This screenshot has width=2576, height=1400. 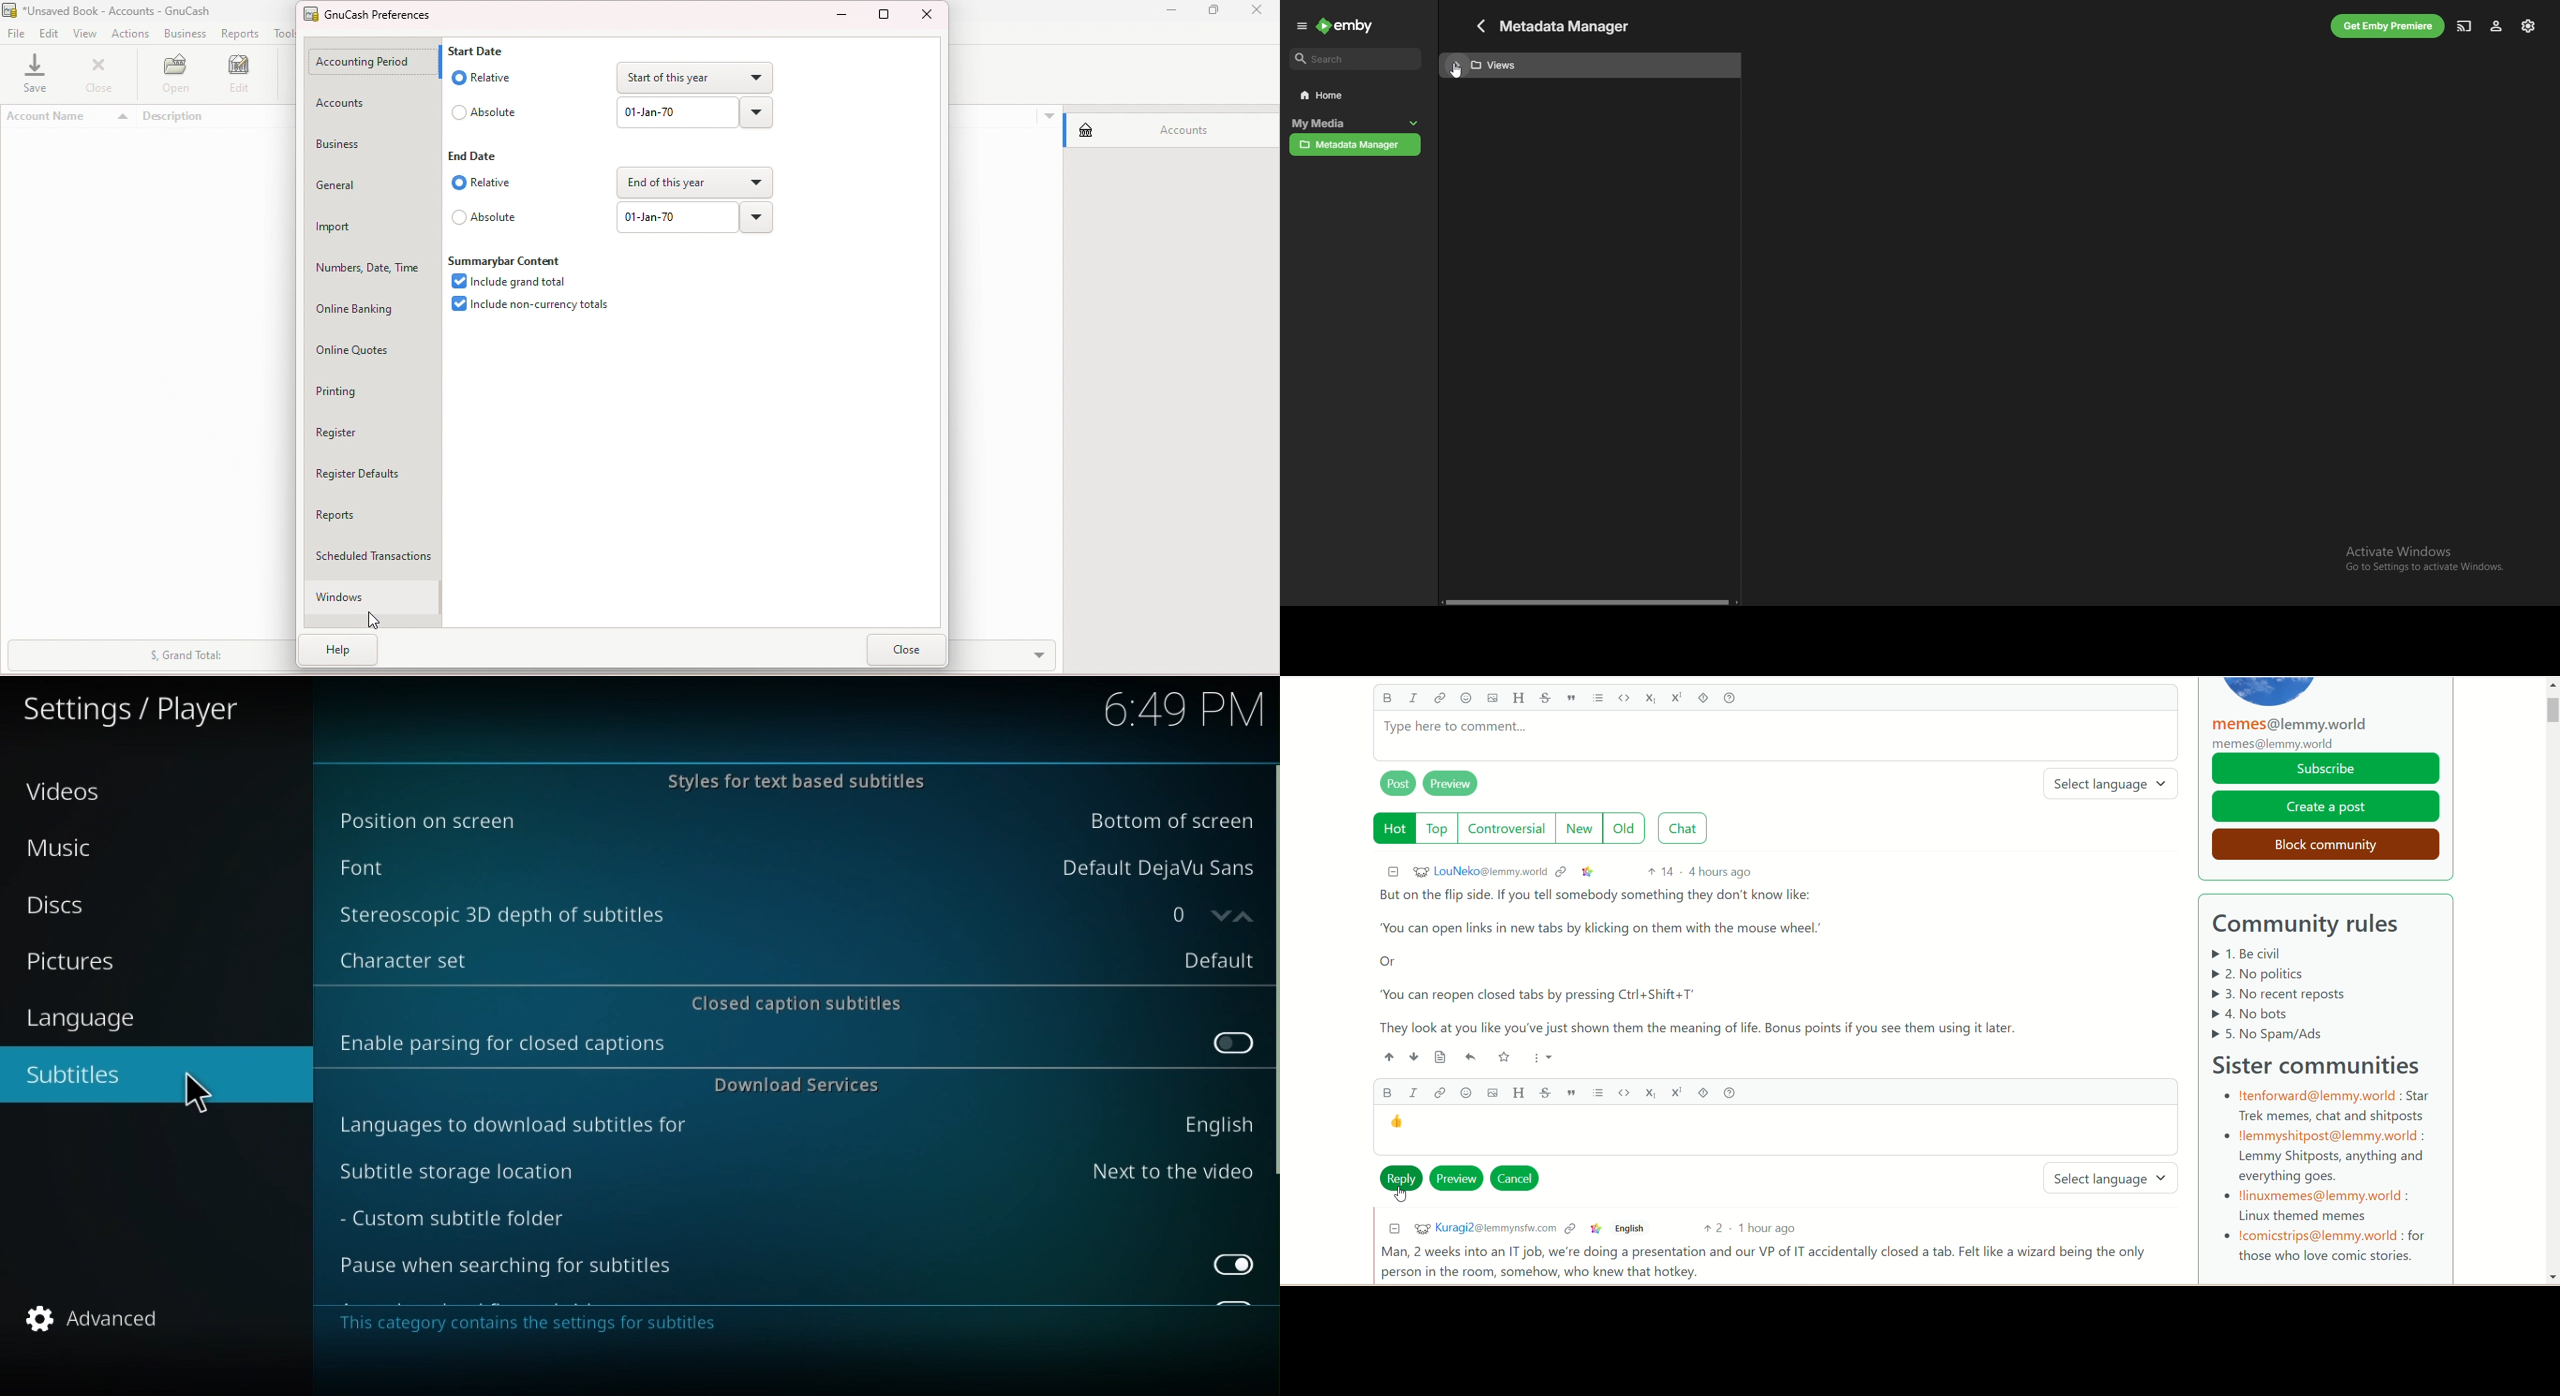 What do you see at coordinates (1178, 708) in the screenshot?
I see `6.49 Pm` at bounding box center [1178, 708].